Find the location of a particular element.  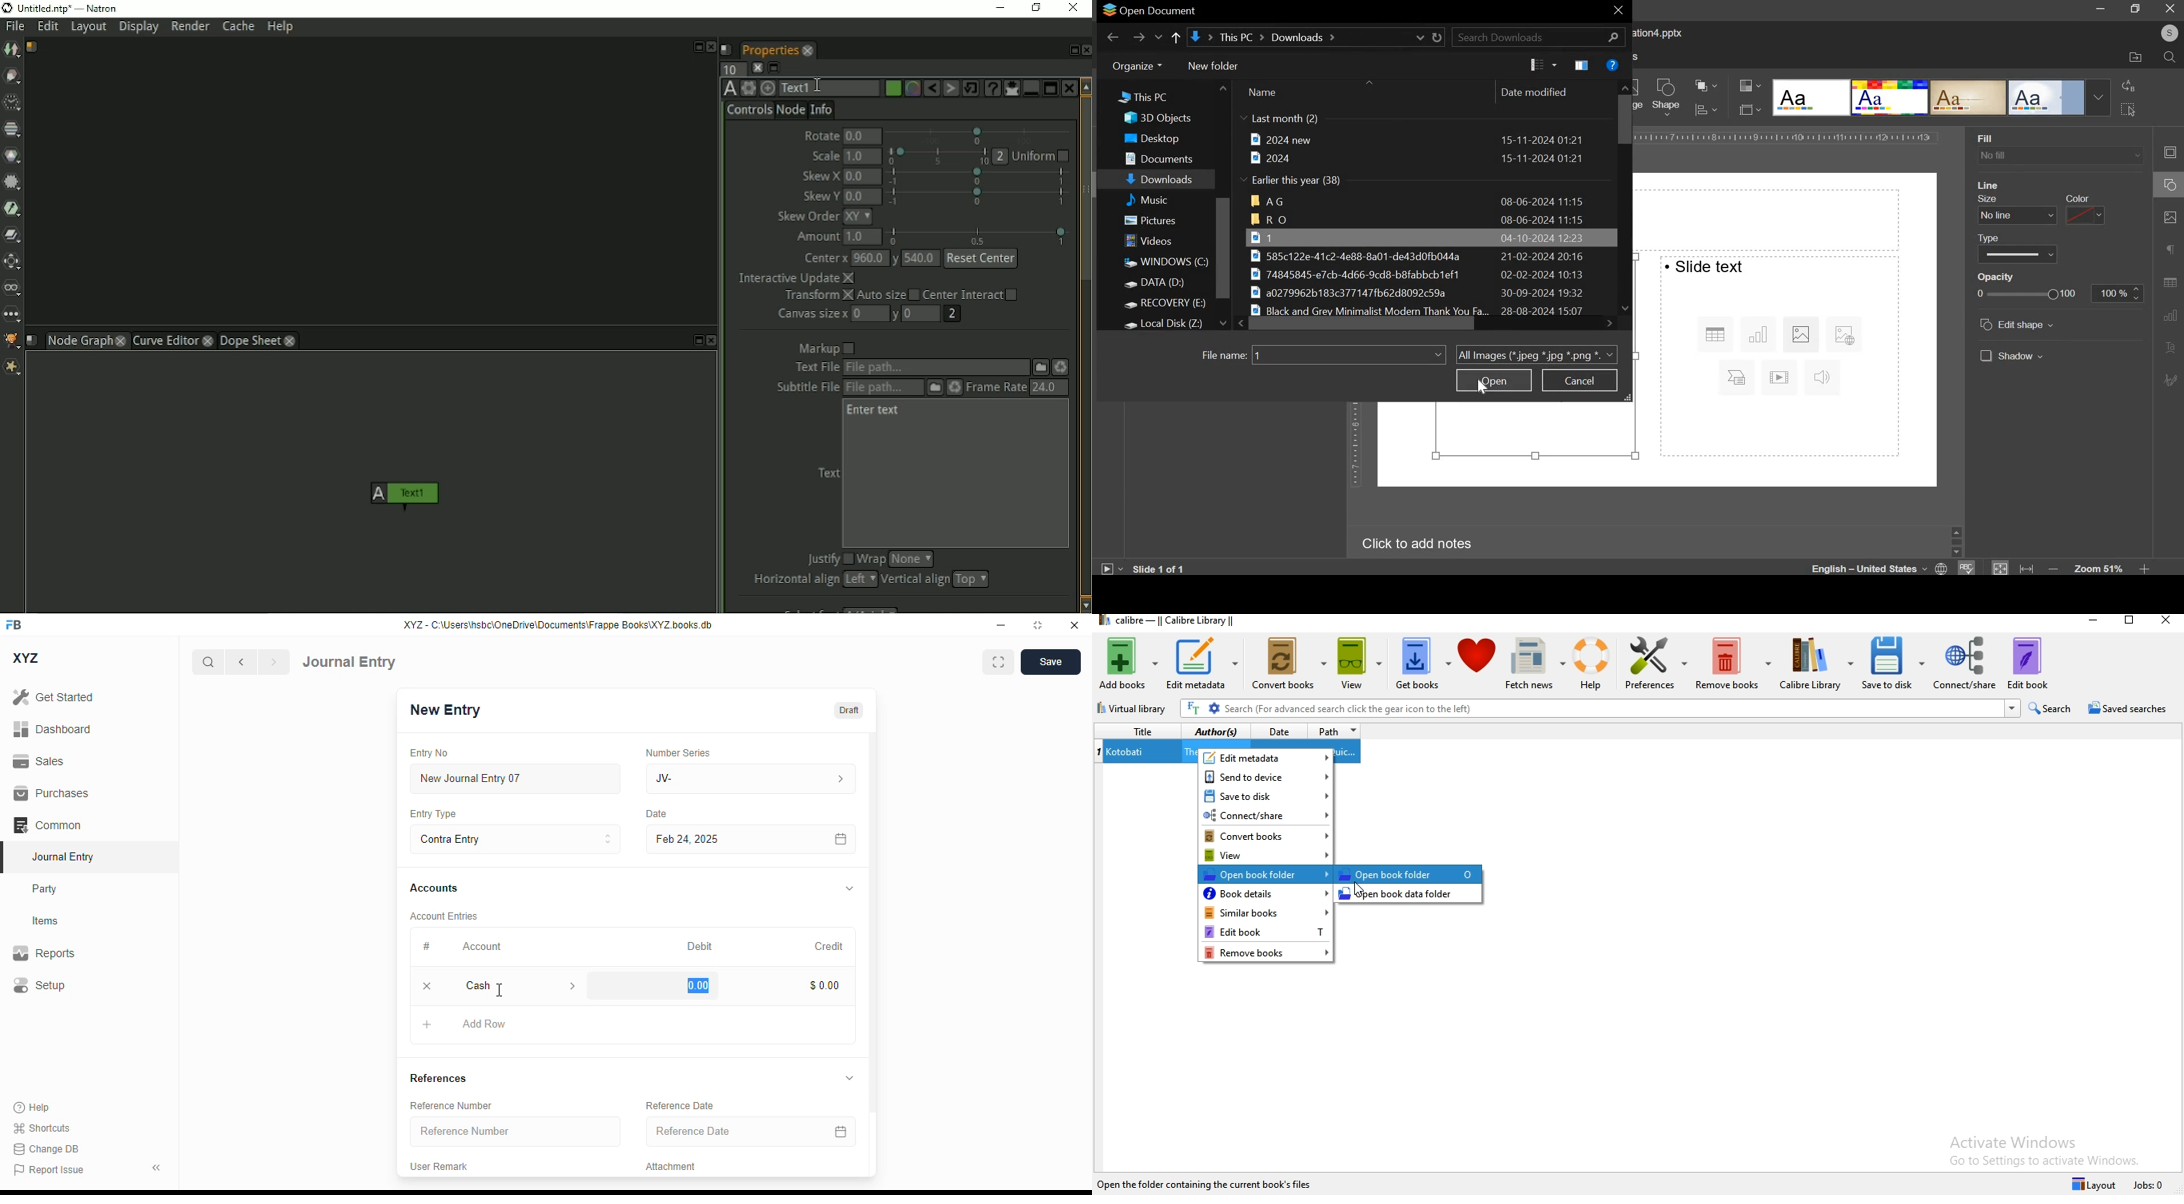

up to is located at coordinates (1175, 39).